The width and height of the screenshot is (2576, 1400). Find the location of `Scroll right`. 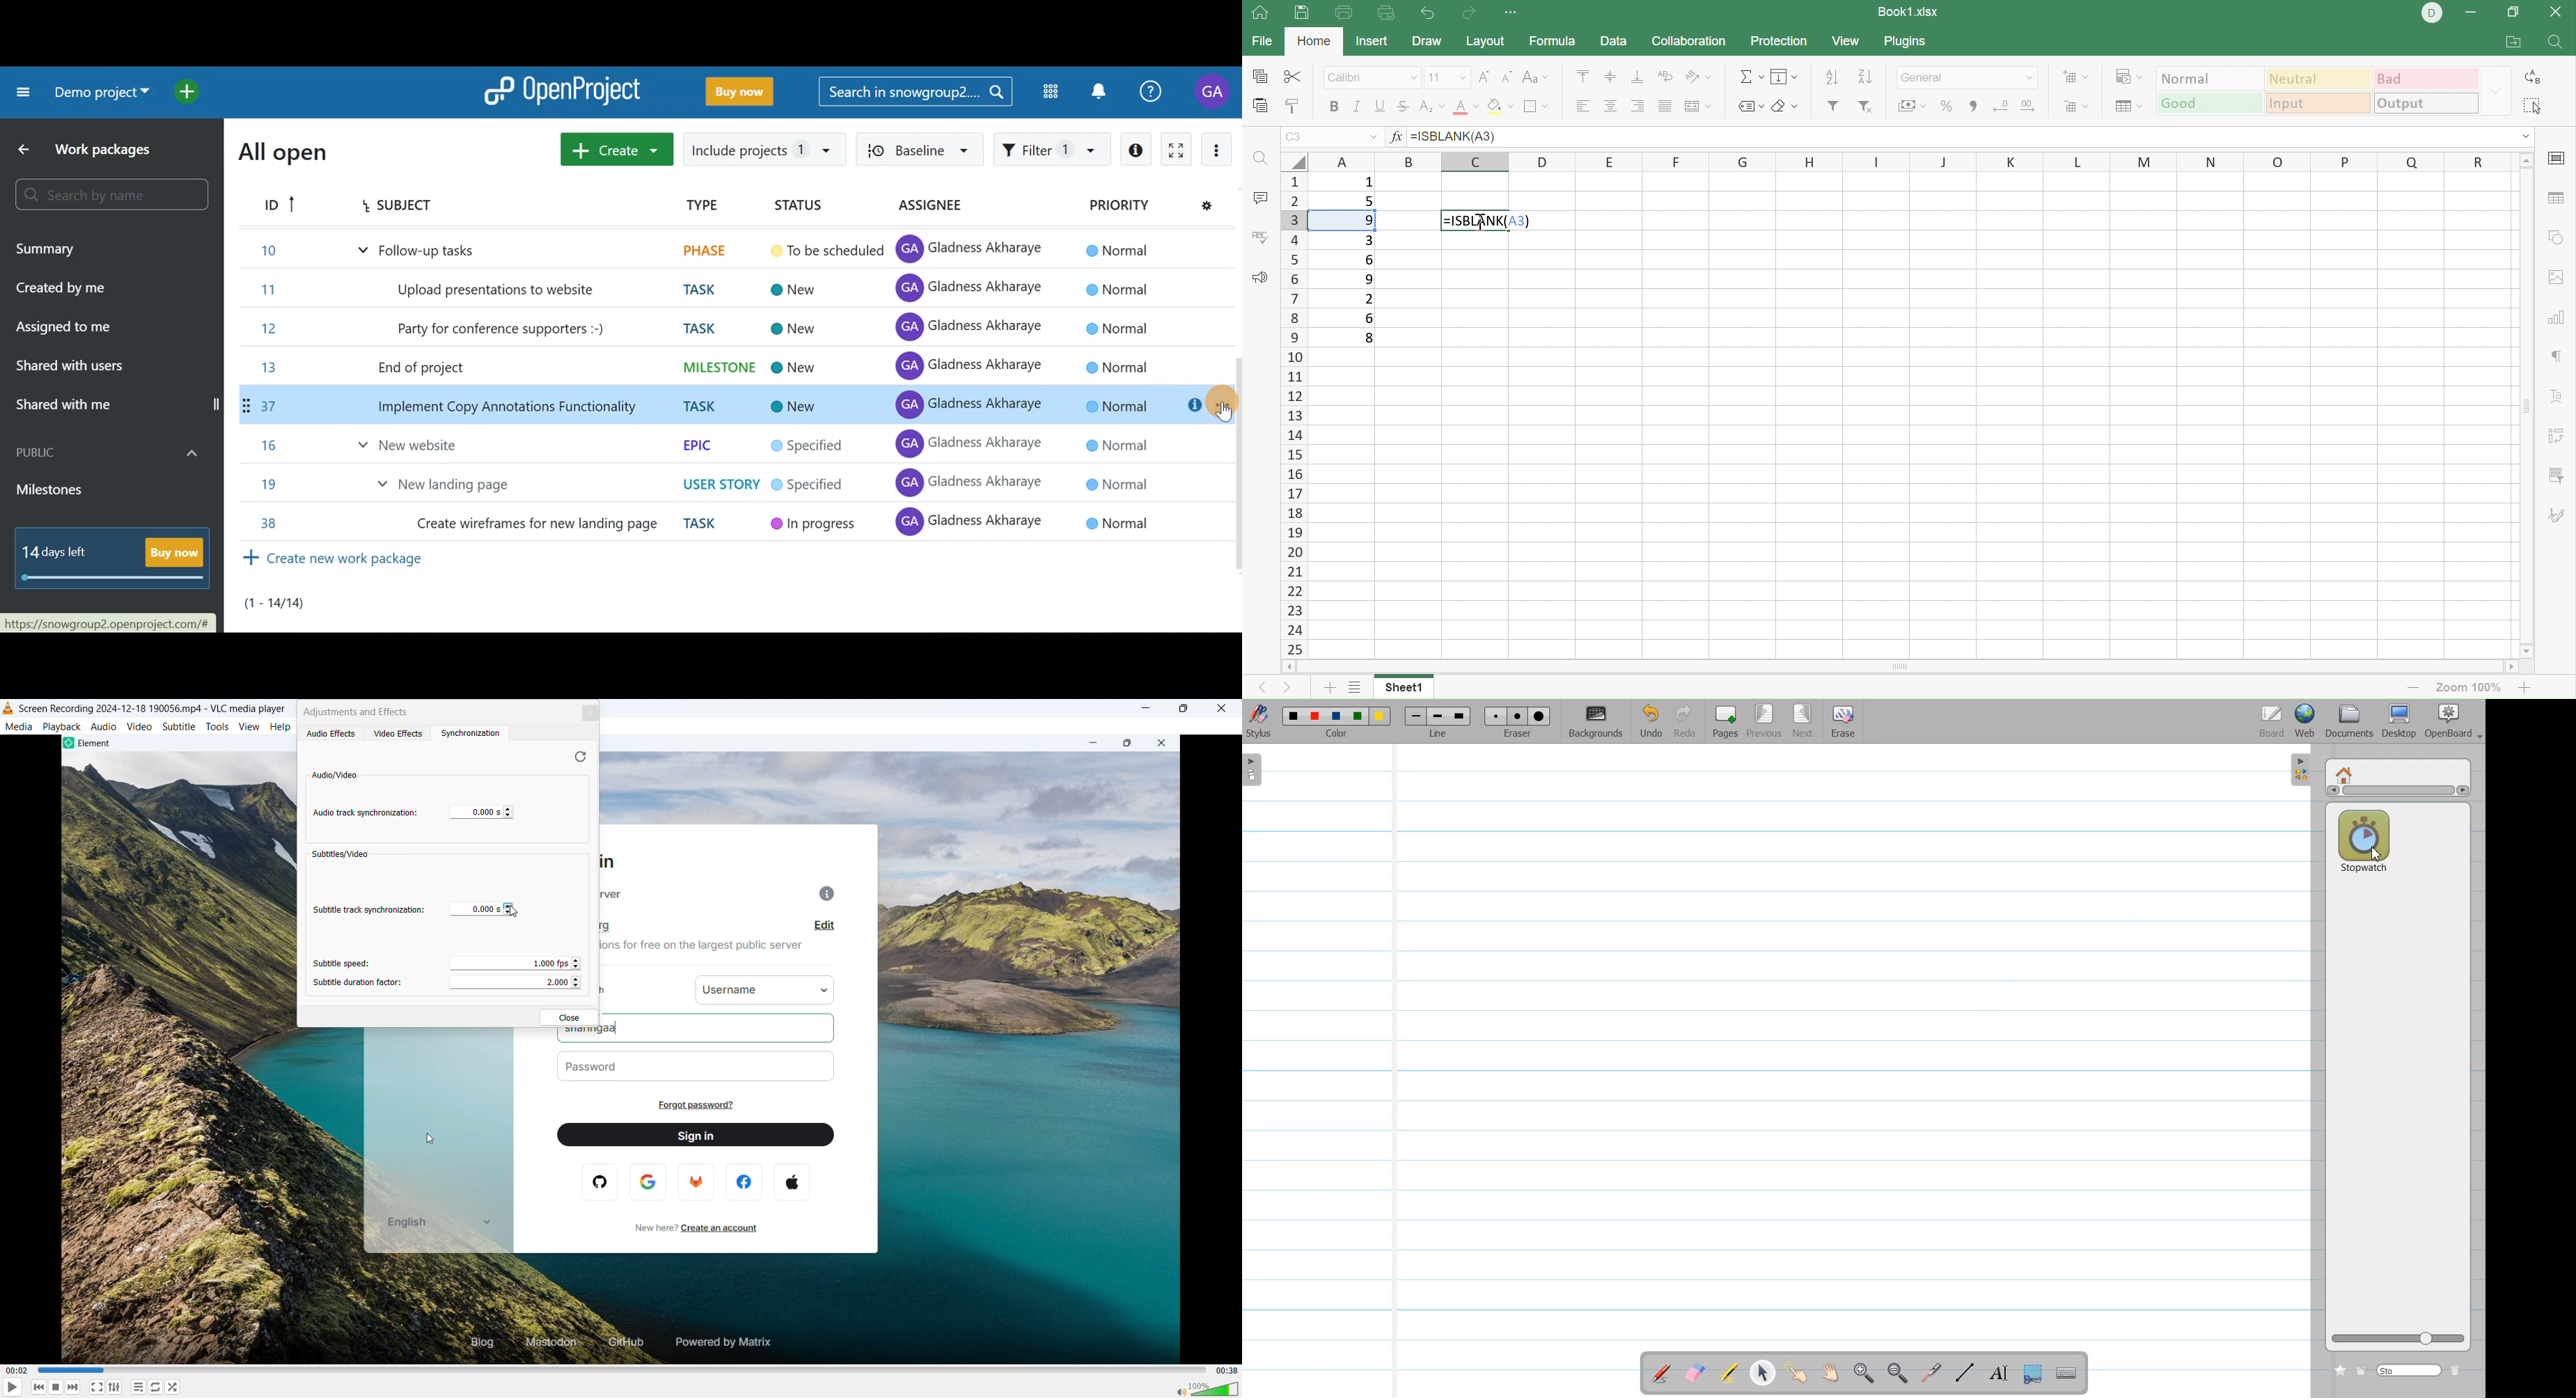

Scroll right is located at coordinates (2513, 666).